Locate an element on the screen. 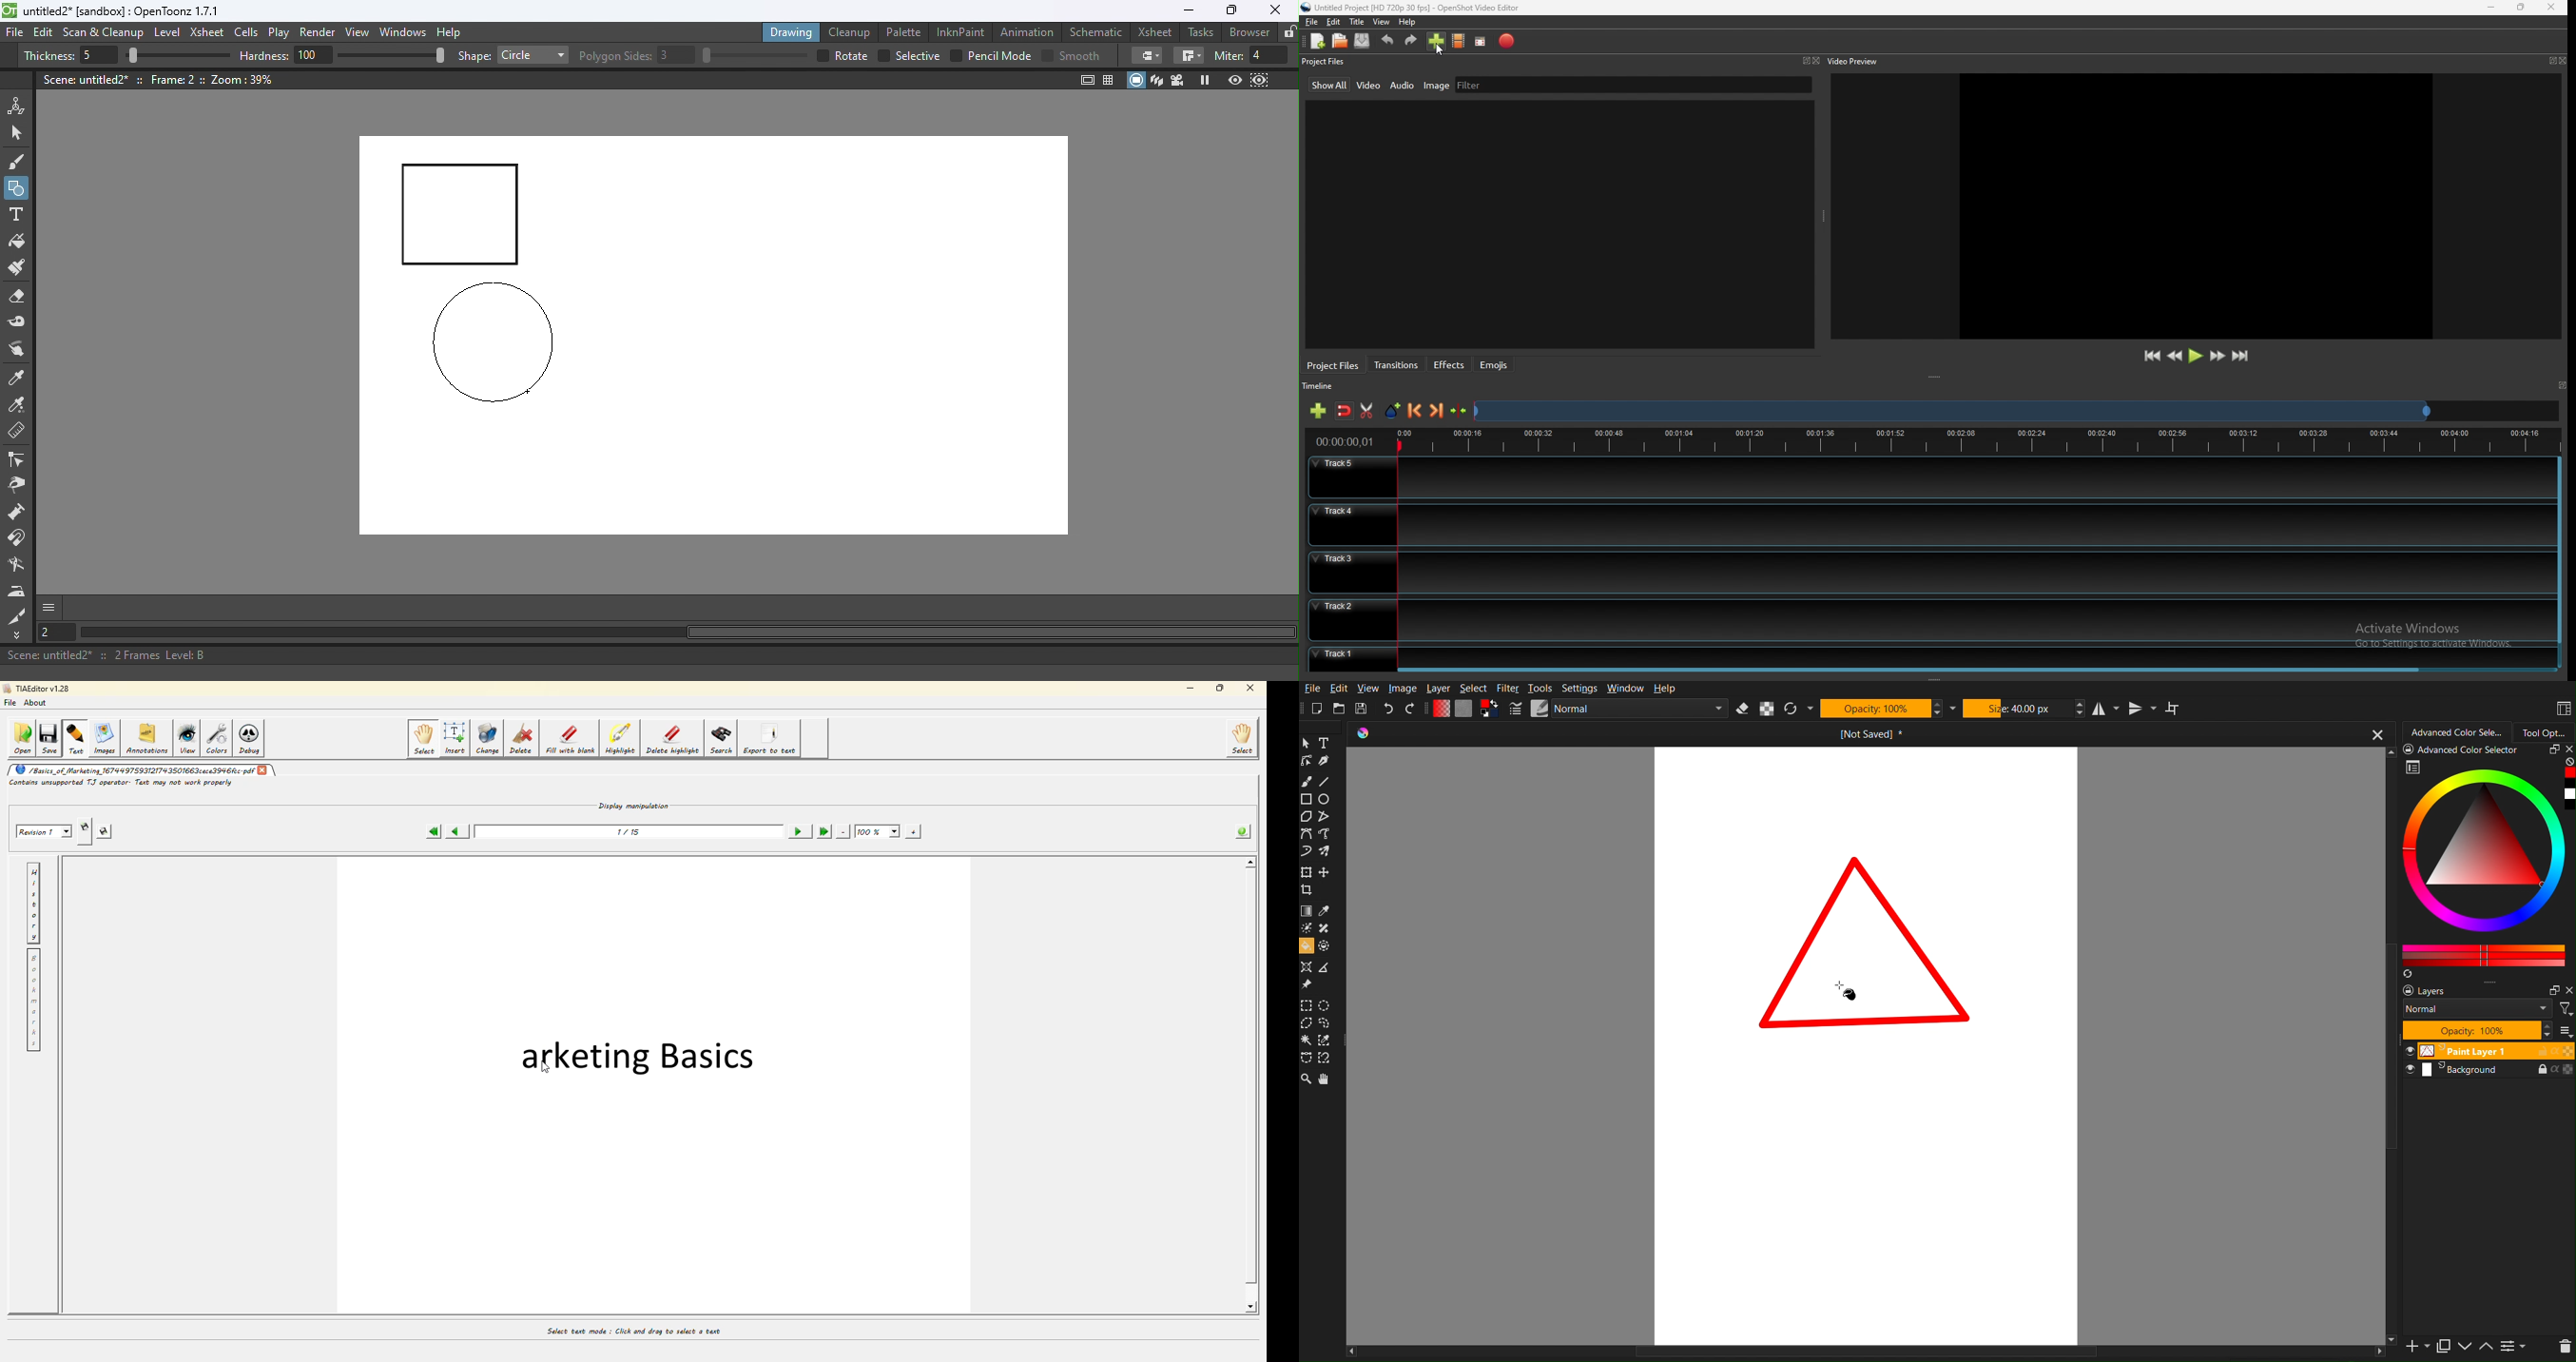 This screenshot has height=1372, width=2576. assistant tool is located at coordinates (1308, 967).